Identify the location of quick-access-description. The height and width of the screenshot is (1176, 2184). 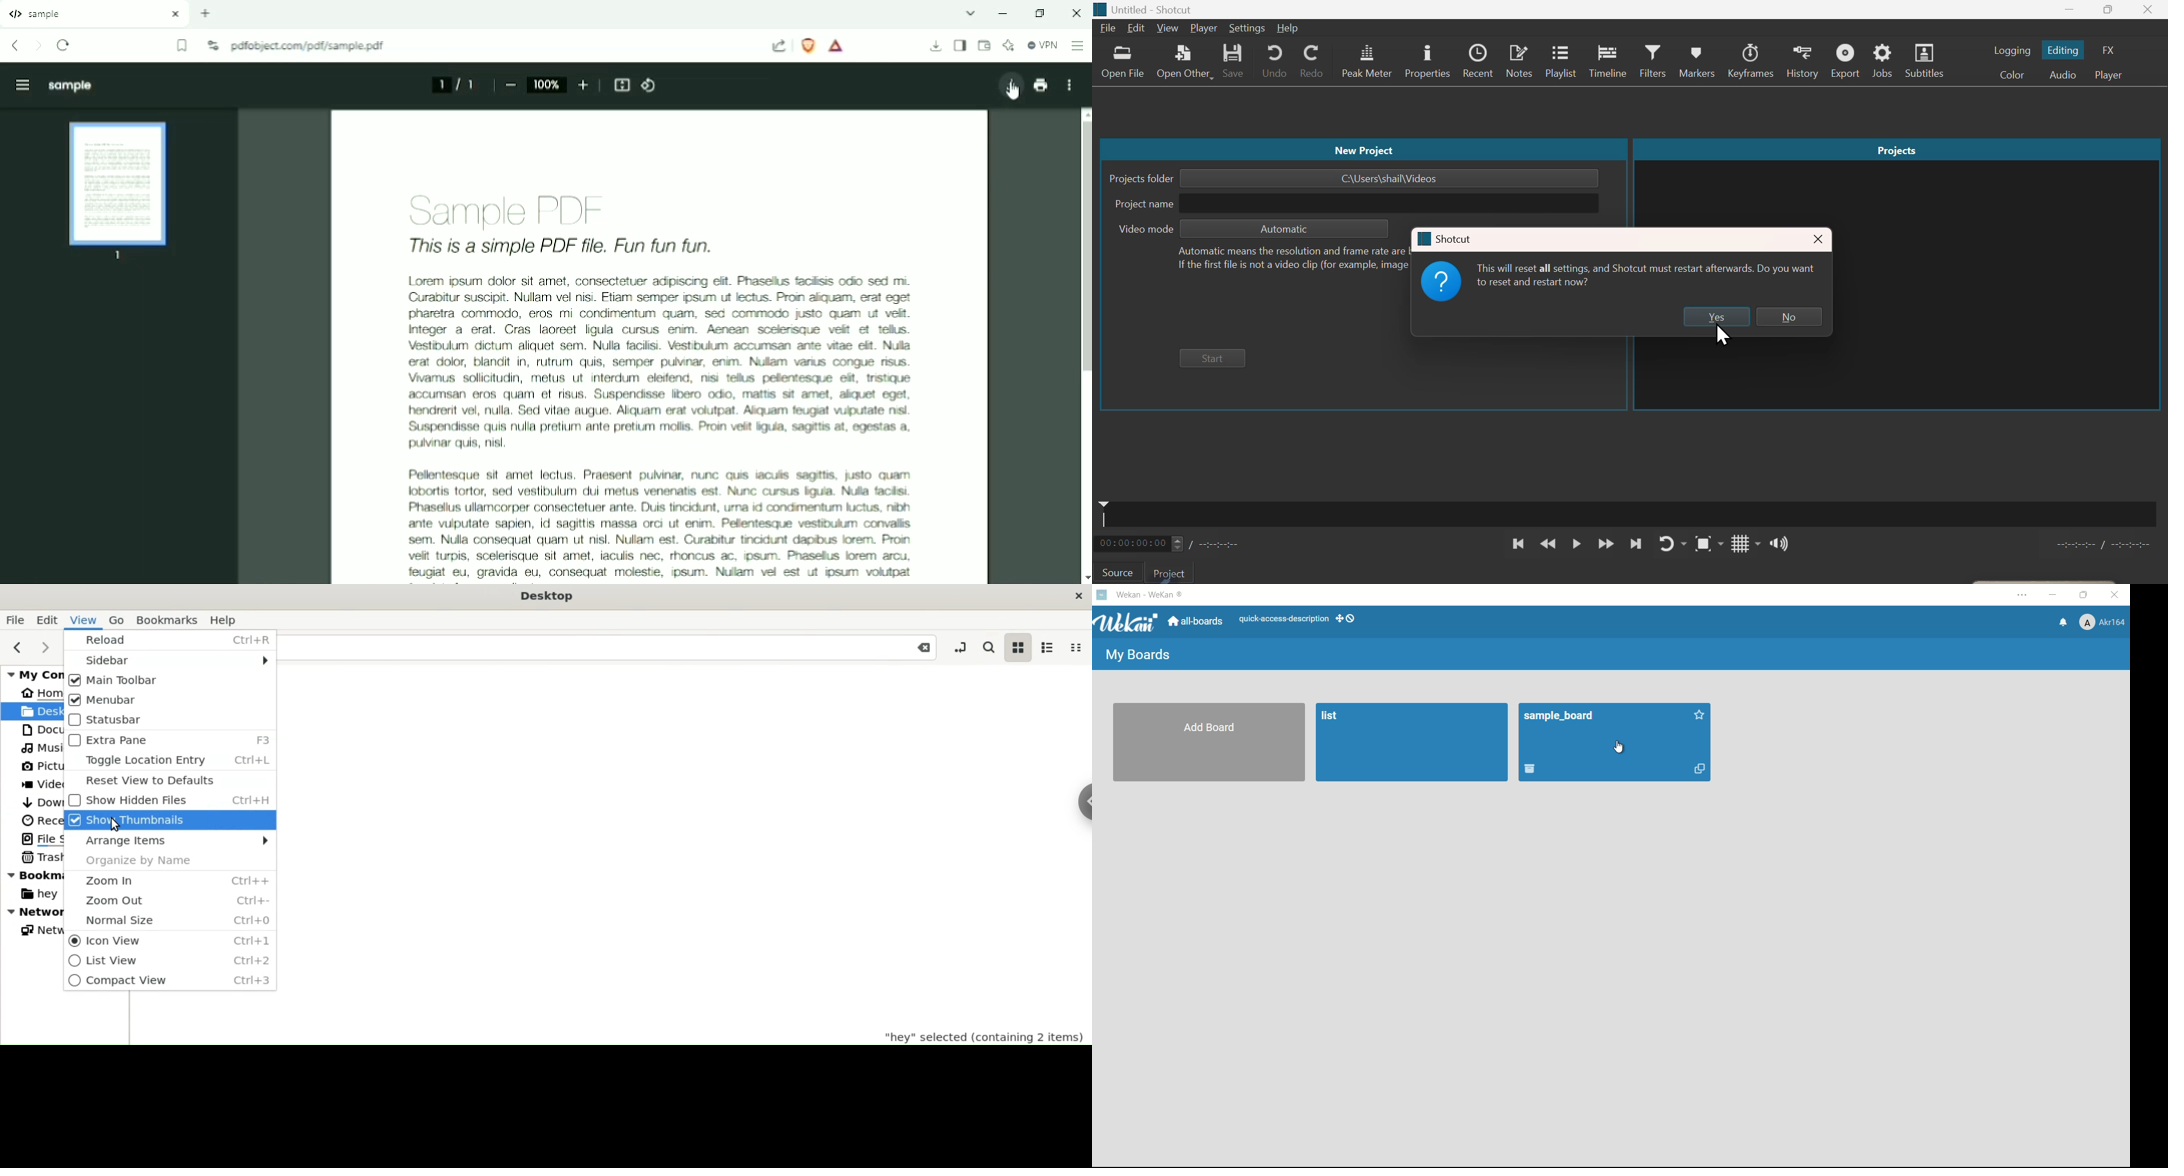
(1282, 618).